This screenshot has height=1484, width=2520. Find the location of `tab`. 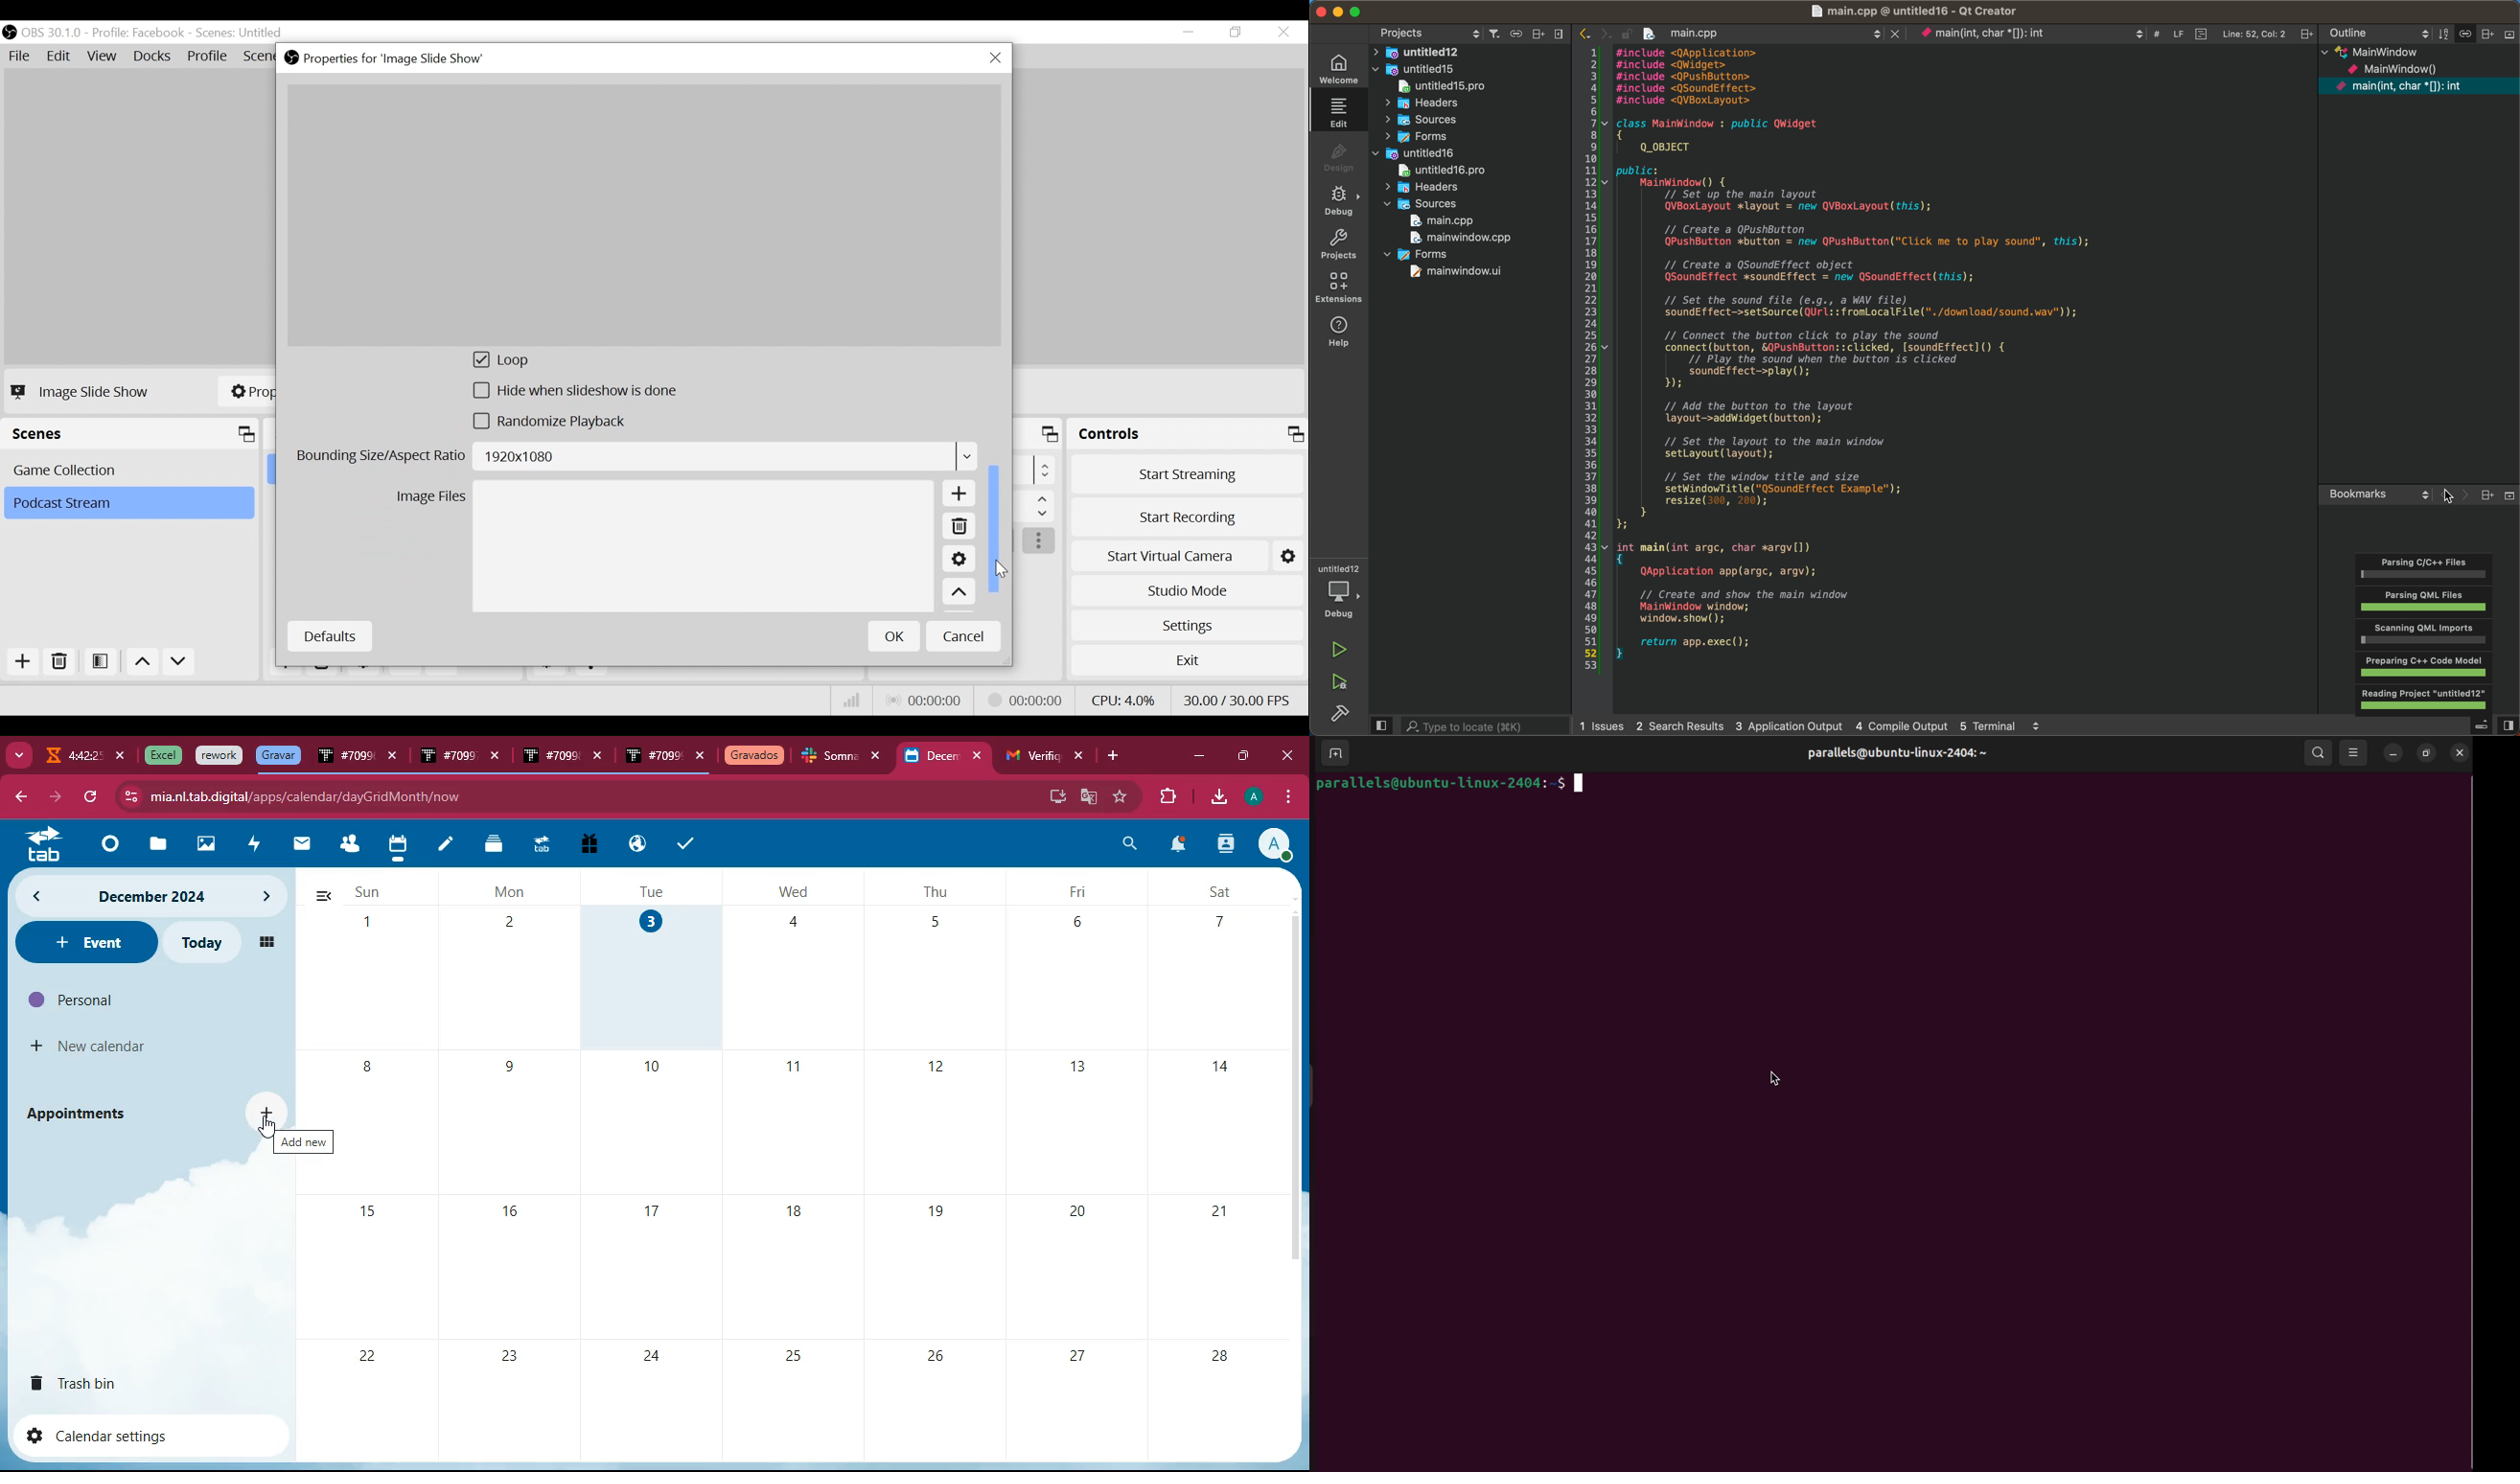

tab is located at coordinates (1029, 756).